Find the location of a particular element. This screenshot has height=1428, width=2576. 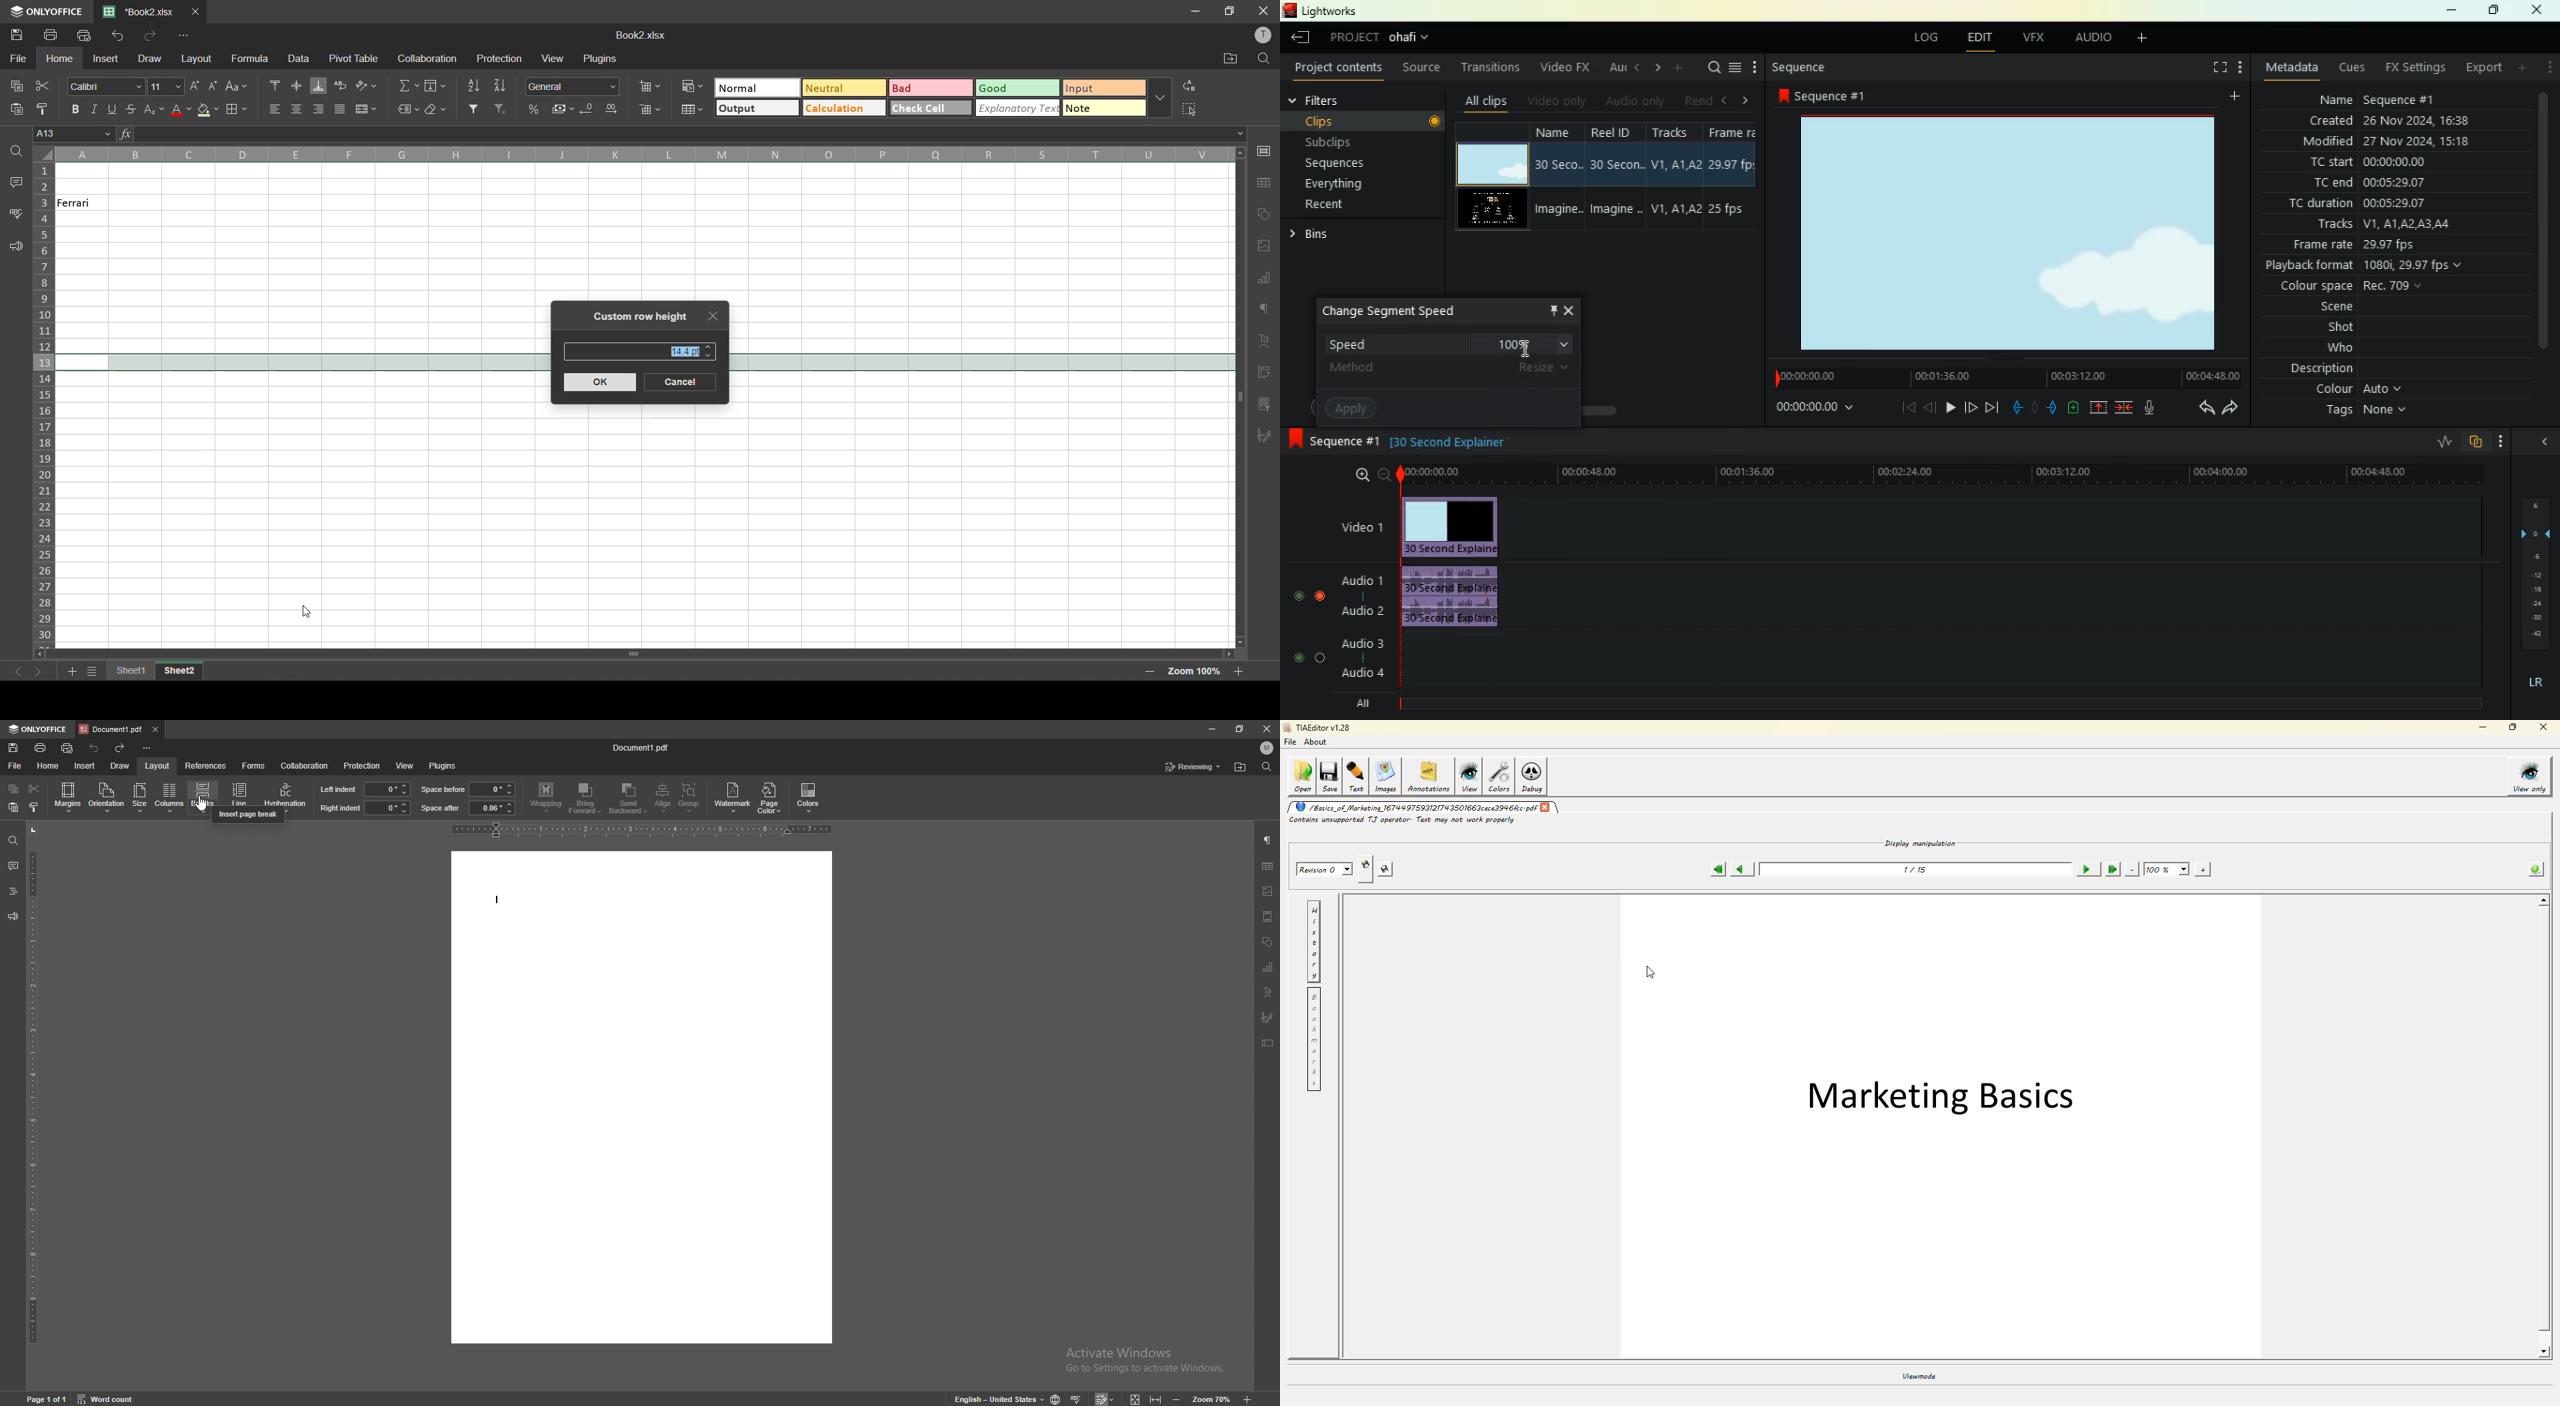

group is located at coordinates (690, 798).